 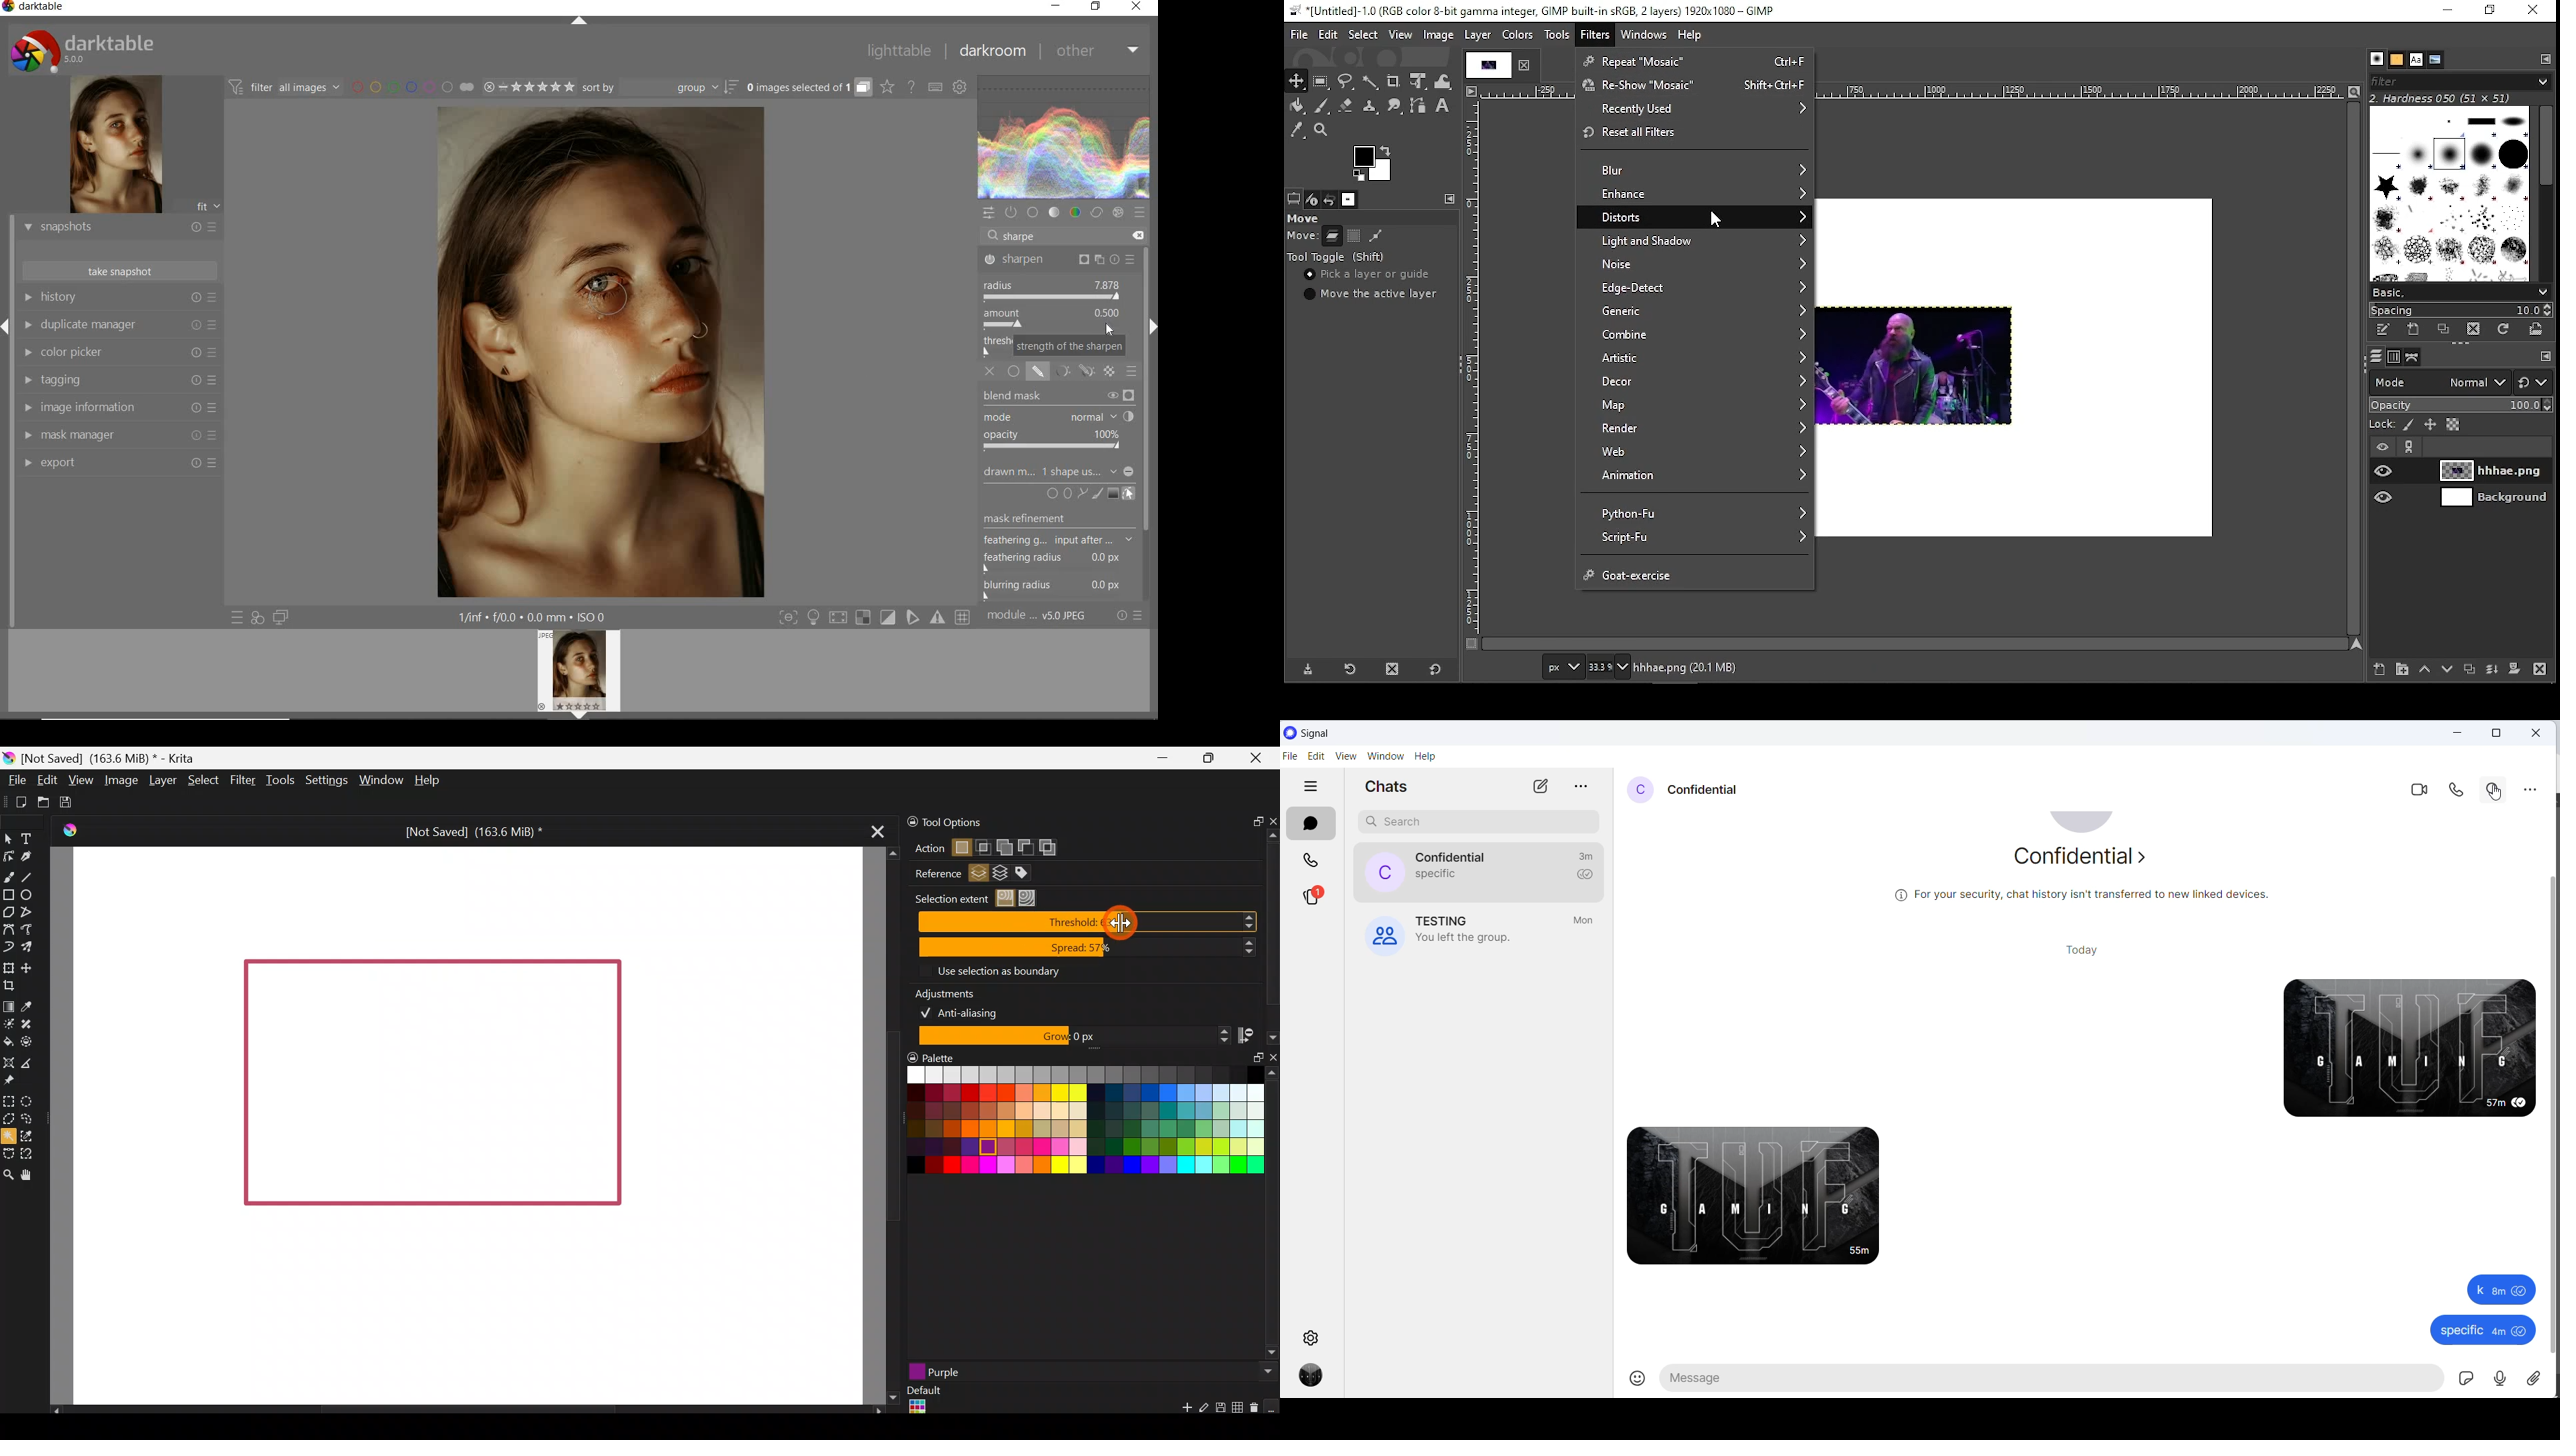 What do you see at coordinates (241, 780) in the screenshot?
I see `Filter` at bounding box center [241, 780].